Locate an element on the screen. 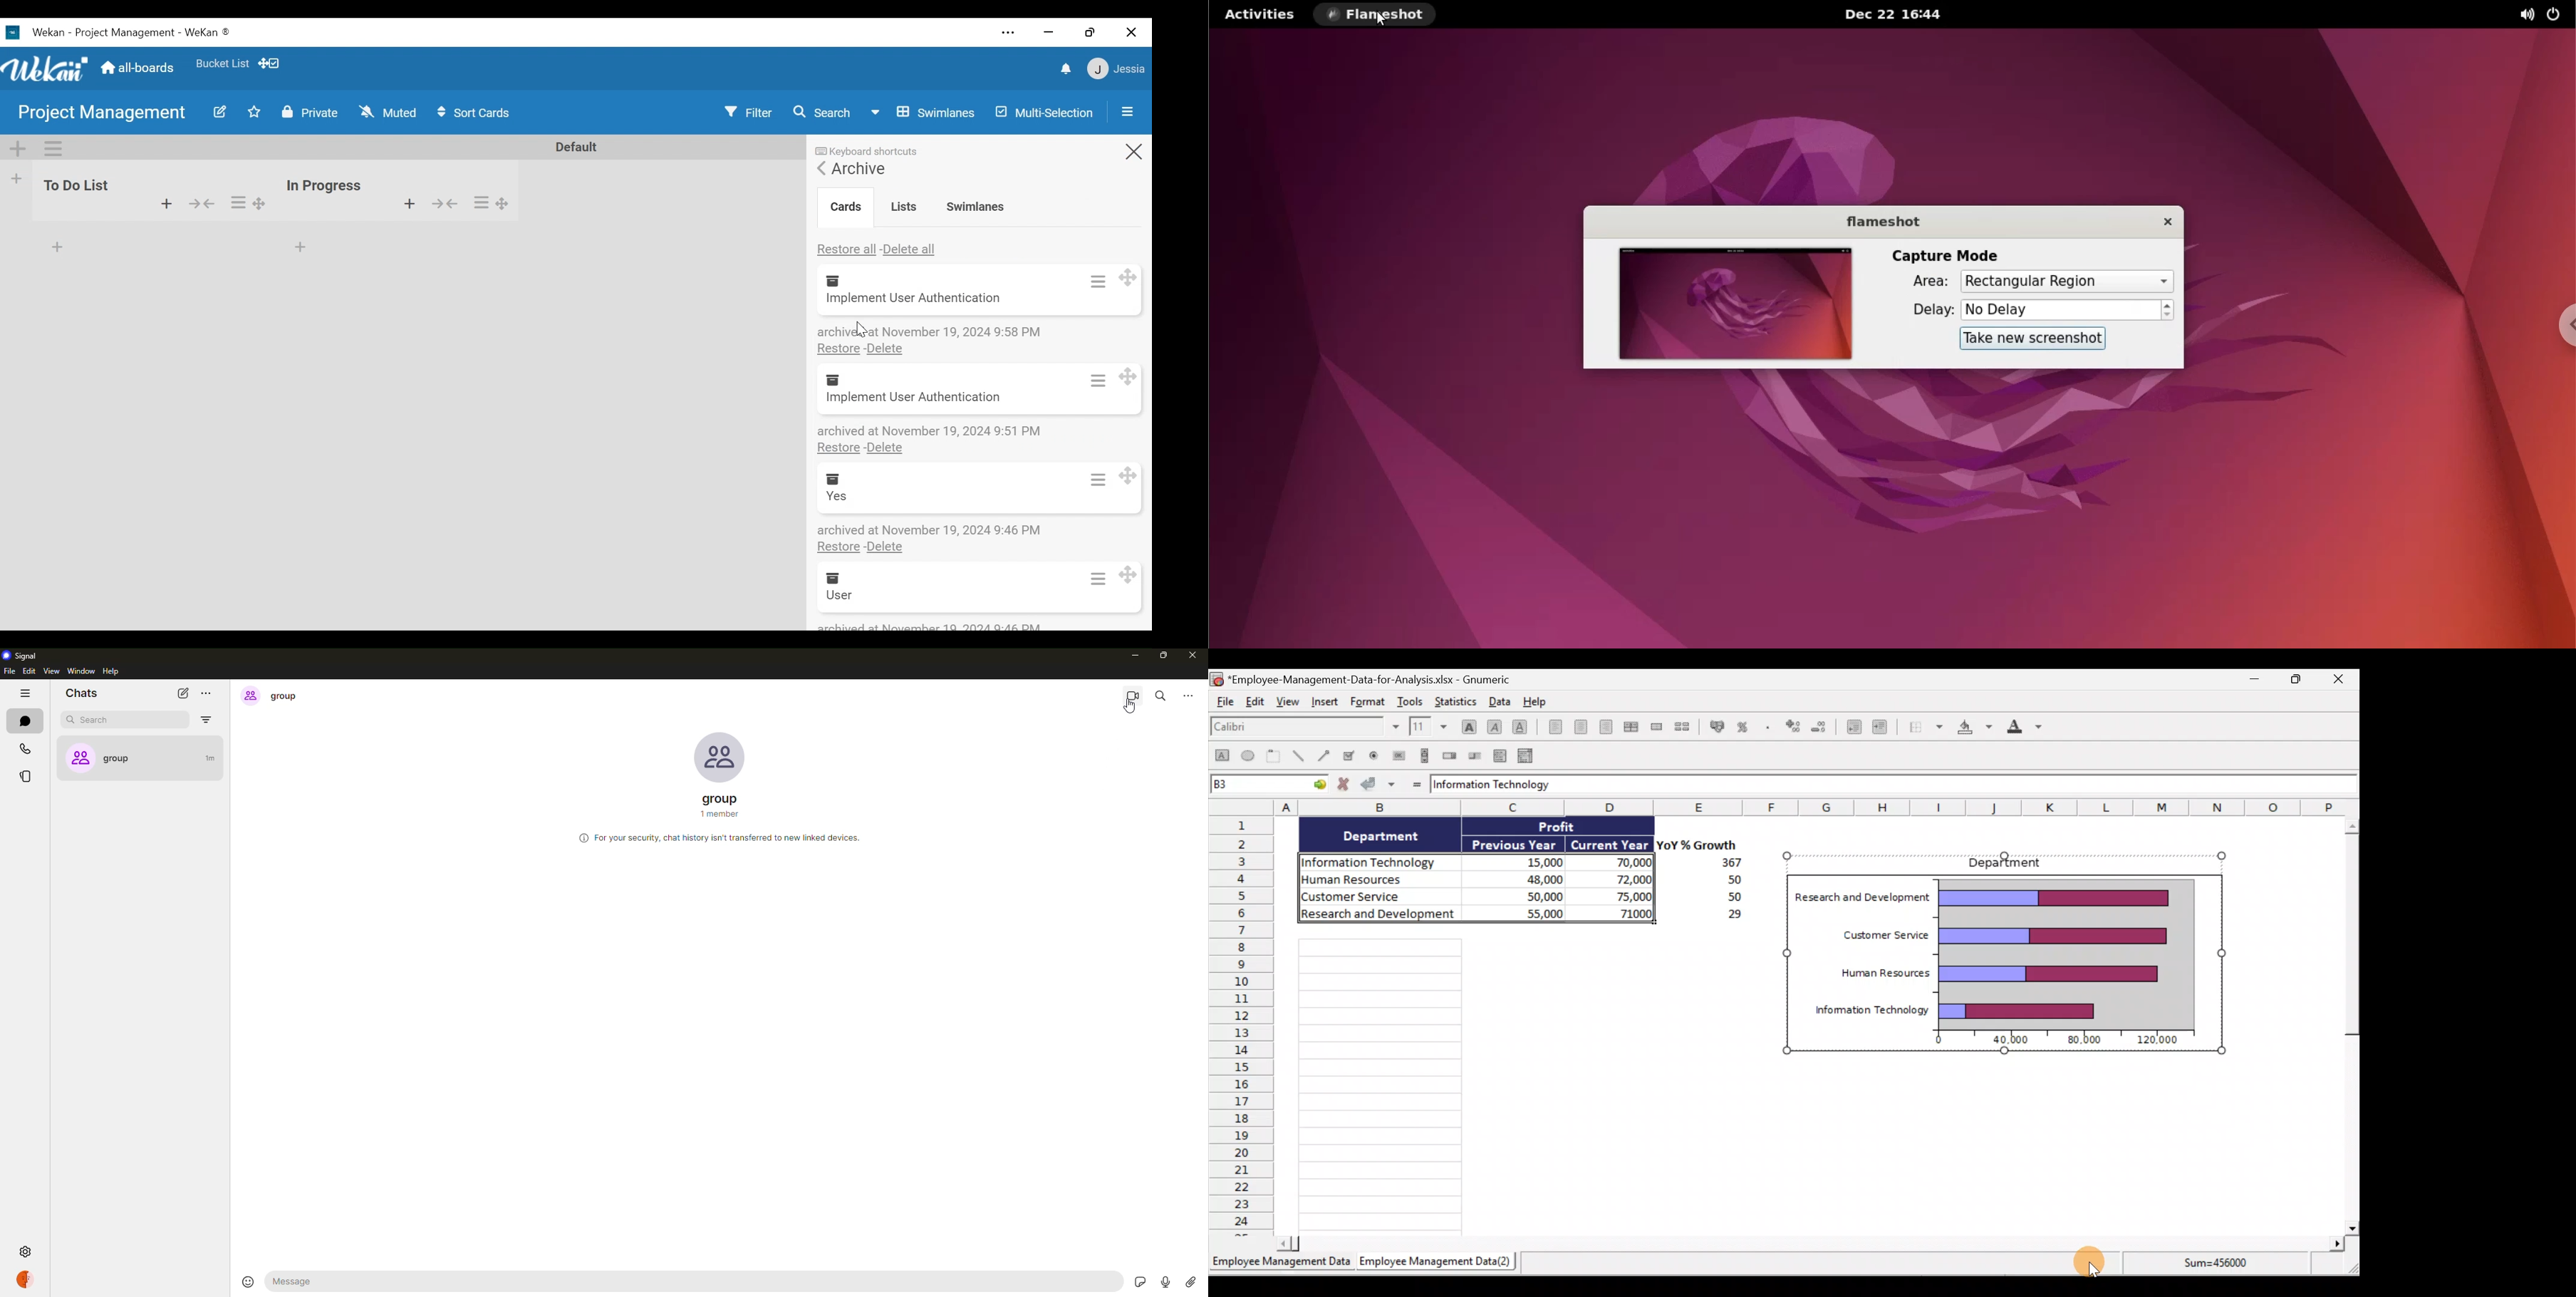  Create a rectangle object is located at coordinates (1221, 756).